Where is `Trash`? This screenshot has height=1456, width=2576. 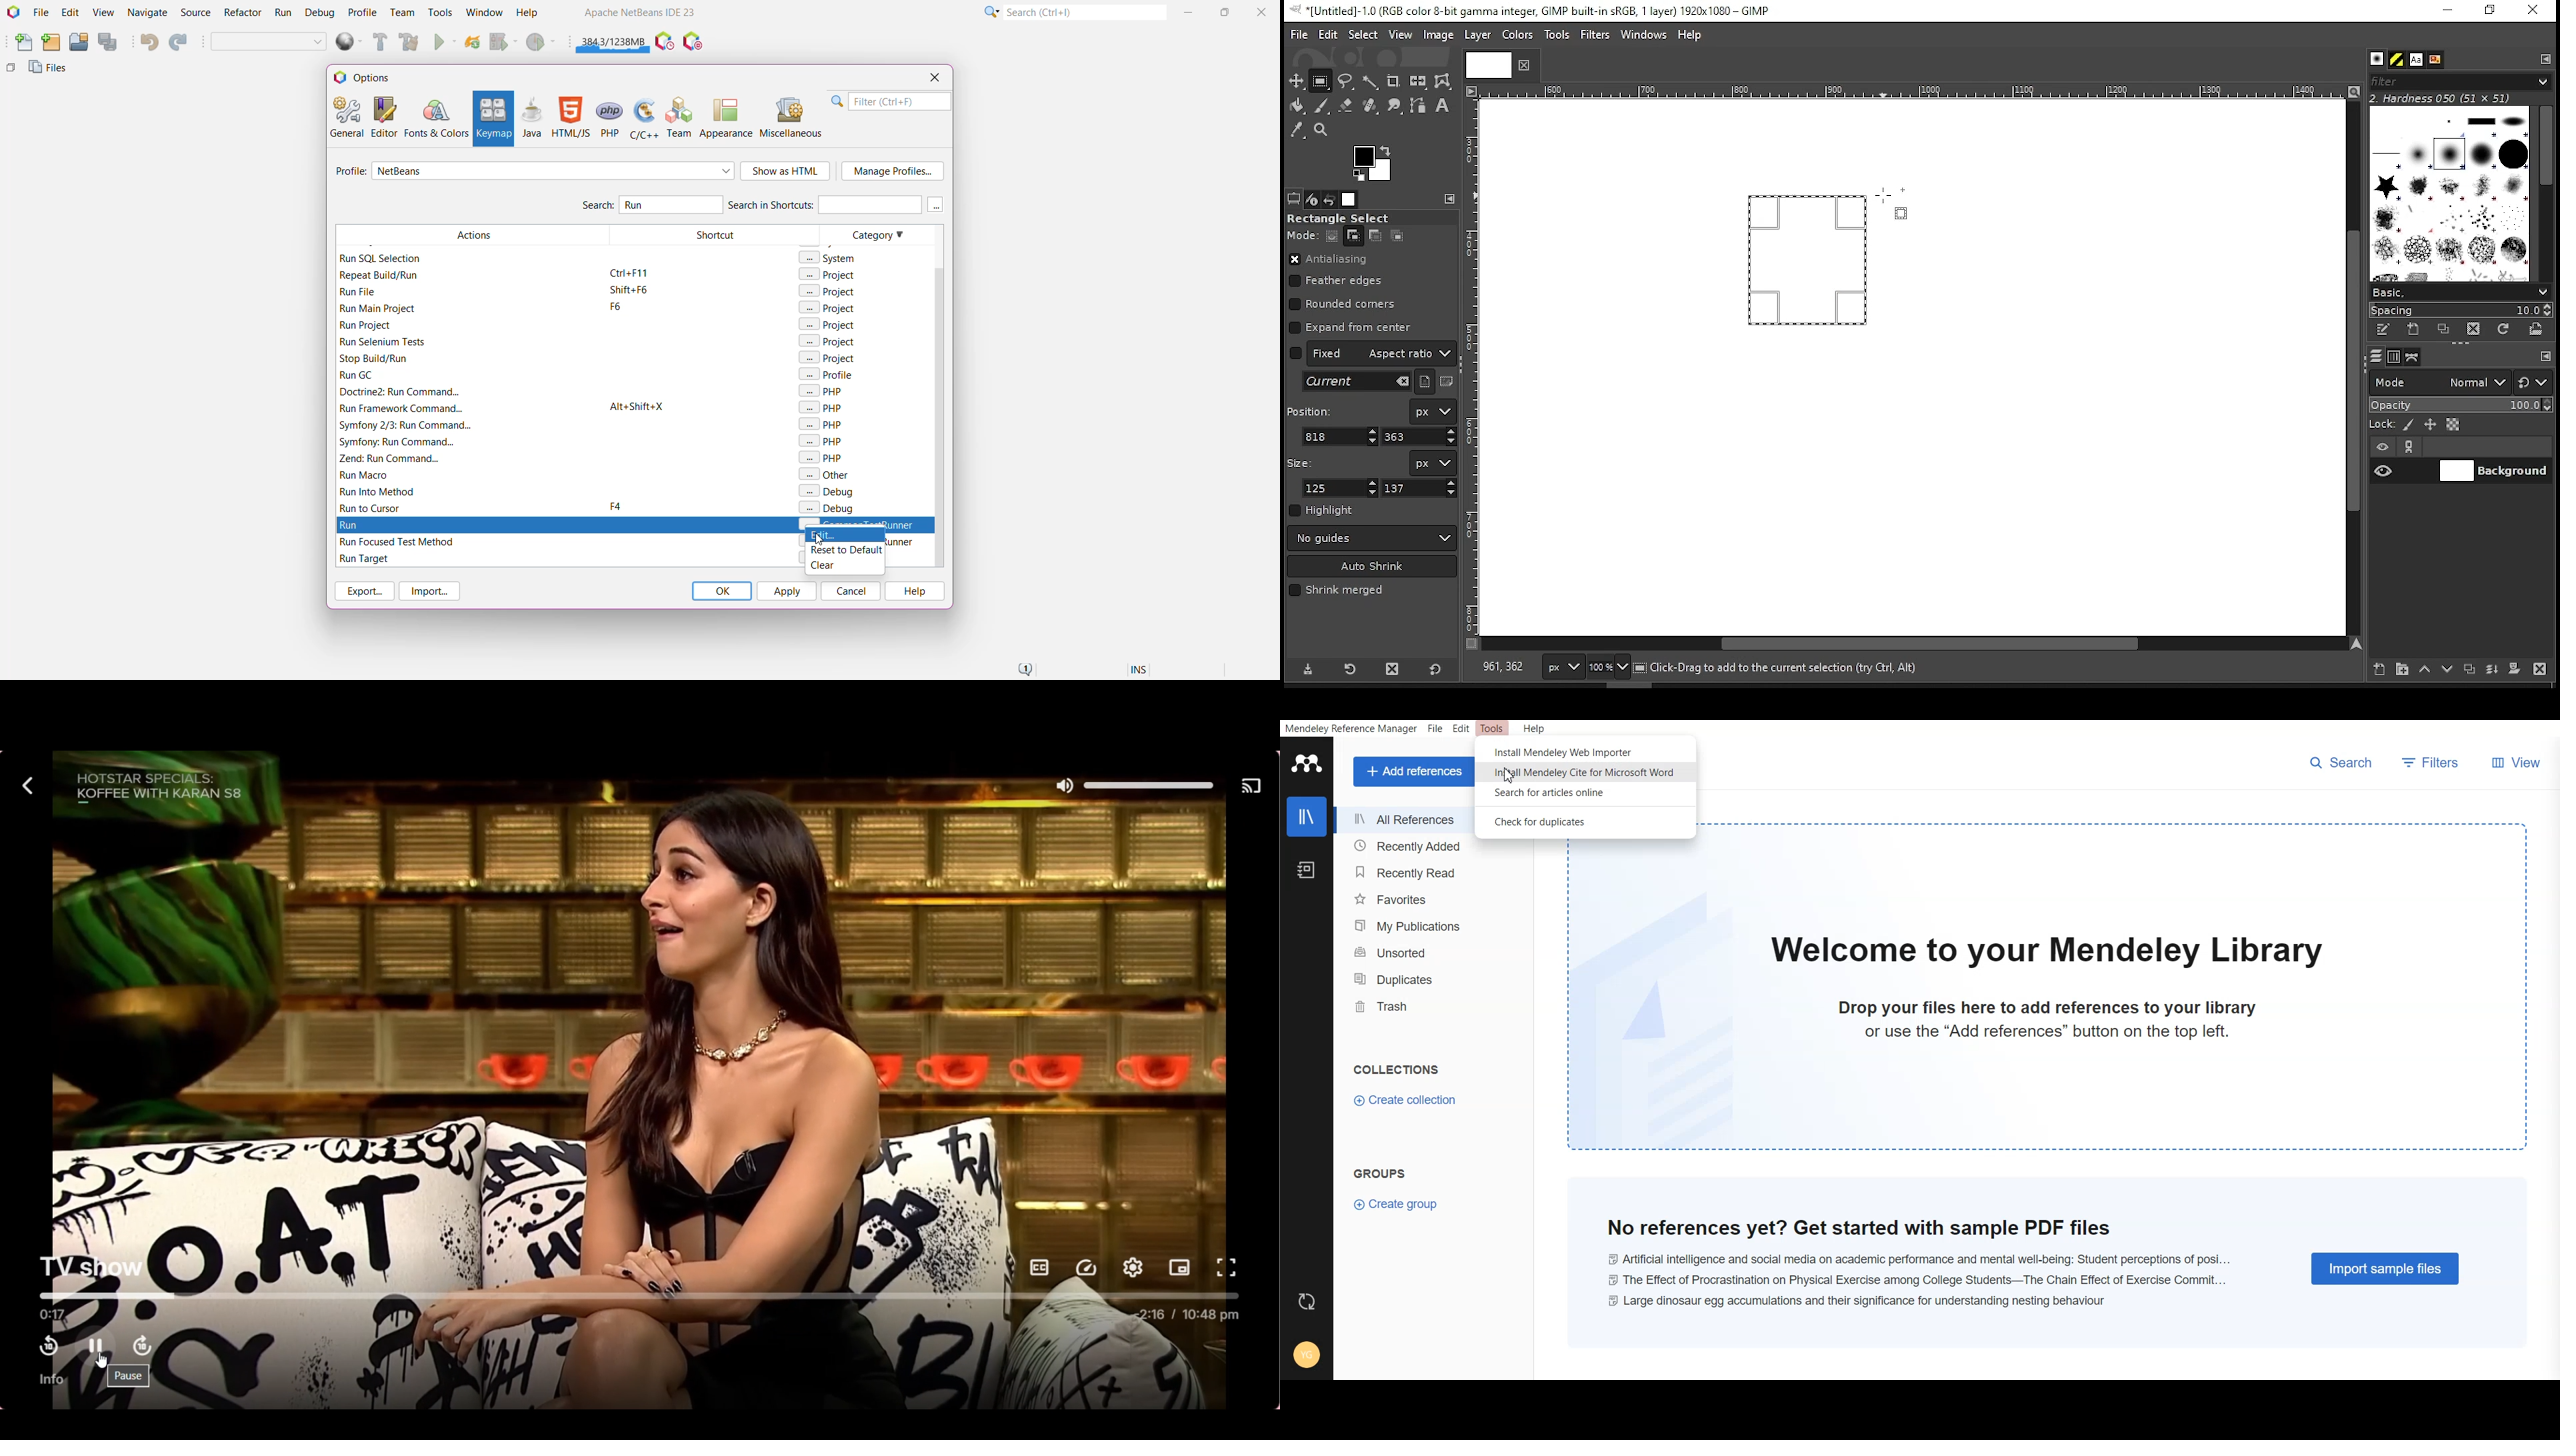
Trash is located at coordinates (1433, 1005).